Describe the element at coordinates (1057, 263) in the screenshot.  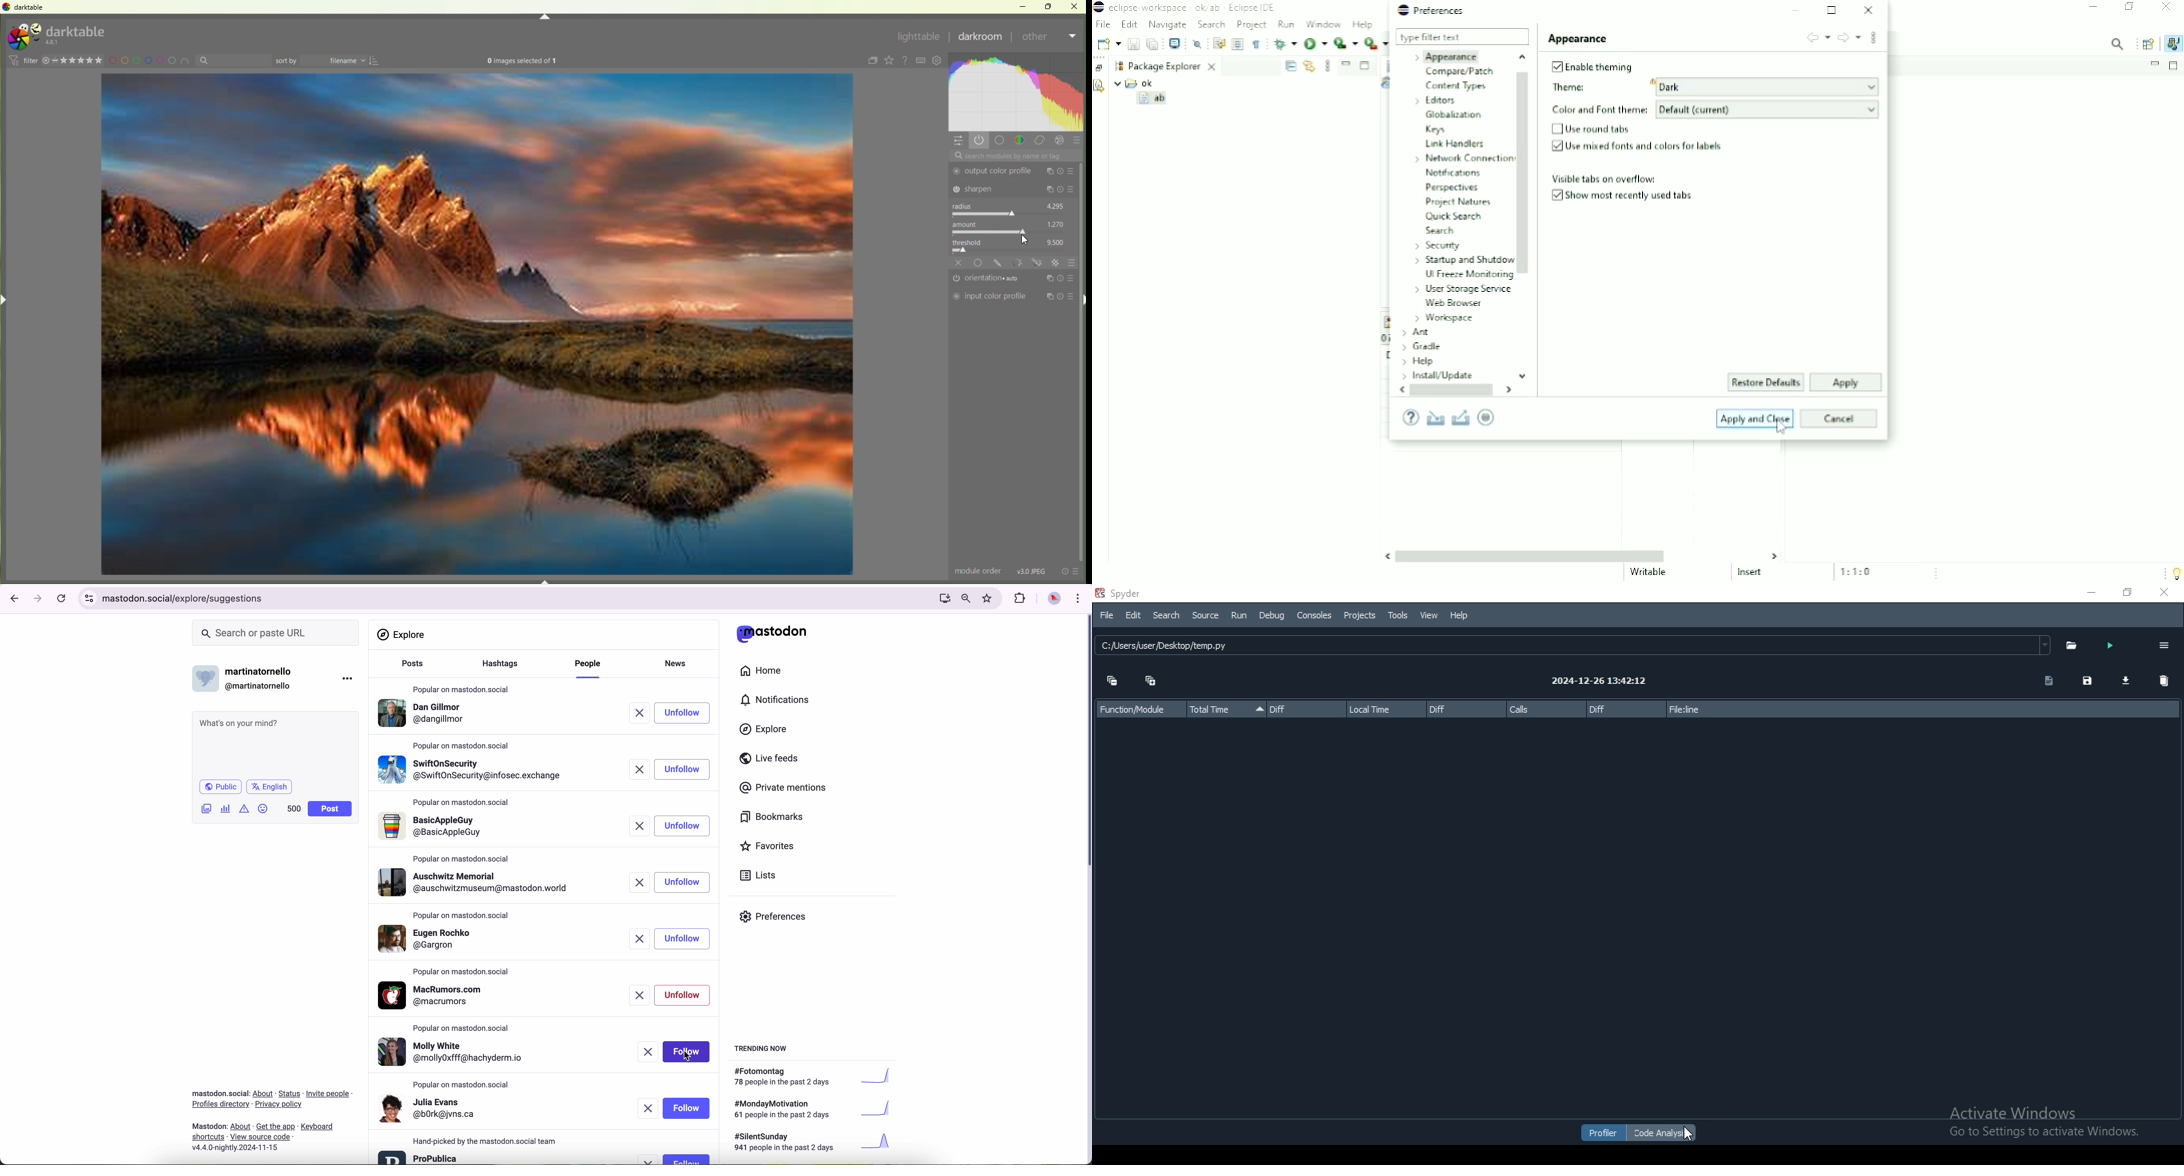
I see `Effects` at that location.